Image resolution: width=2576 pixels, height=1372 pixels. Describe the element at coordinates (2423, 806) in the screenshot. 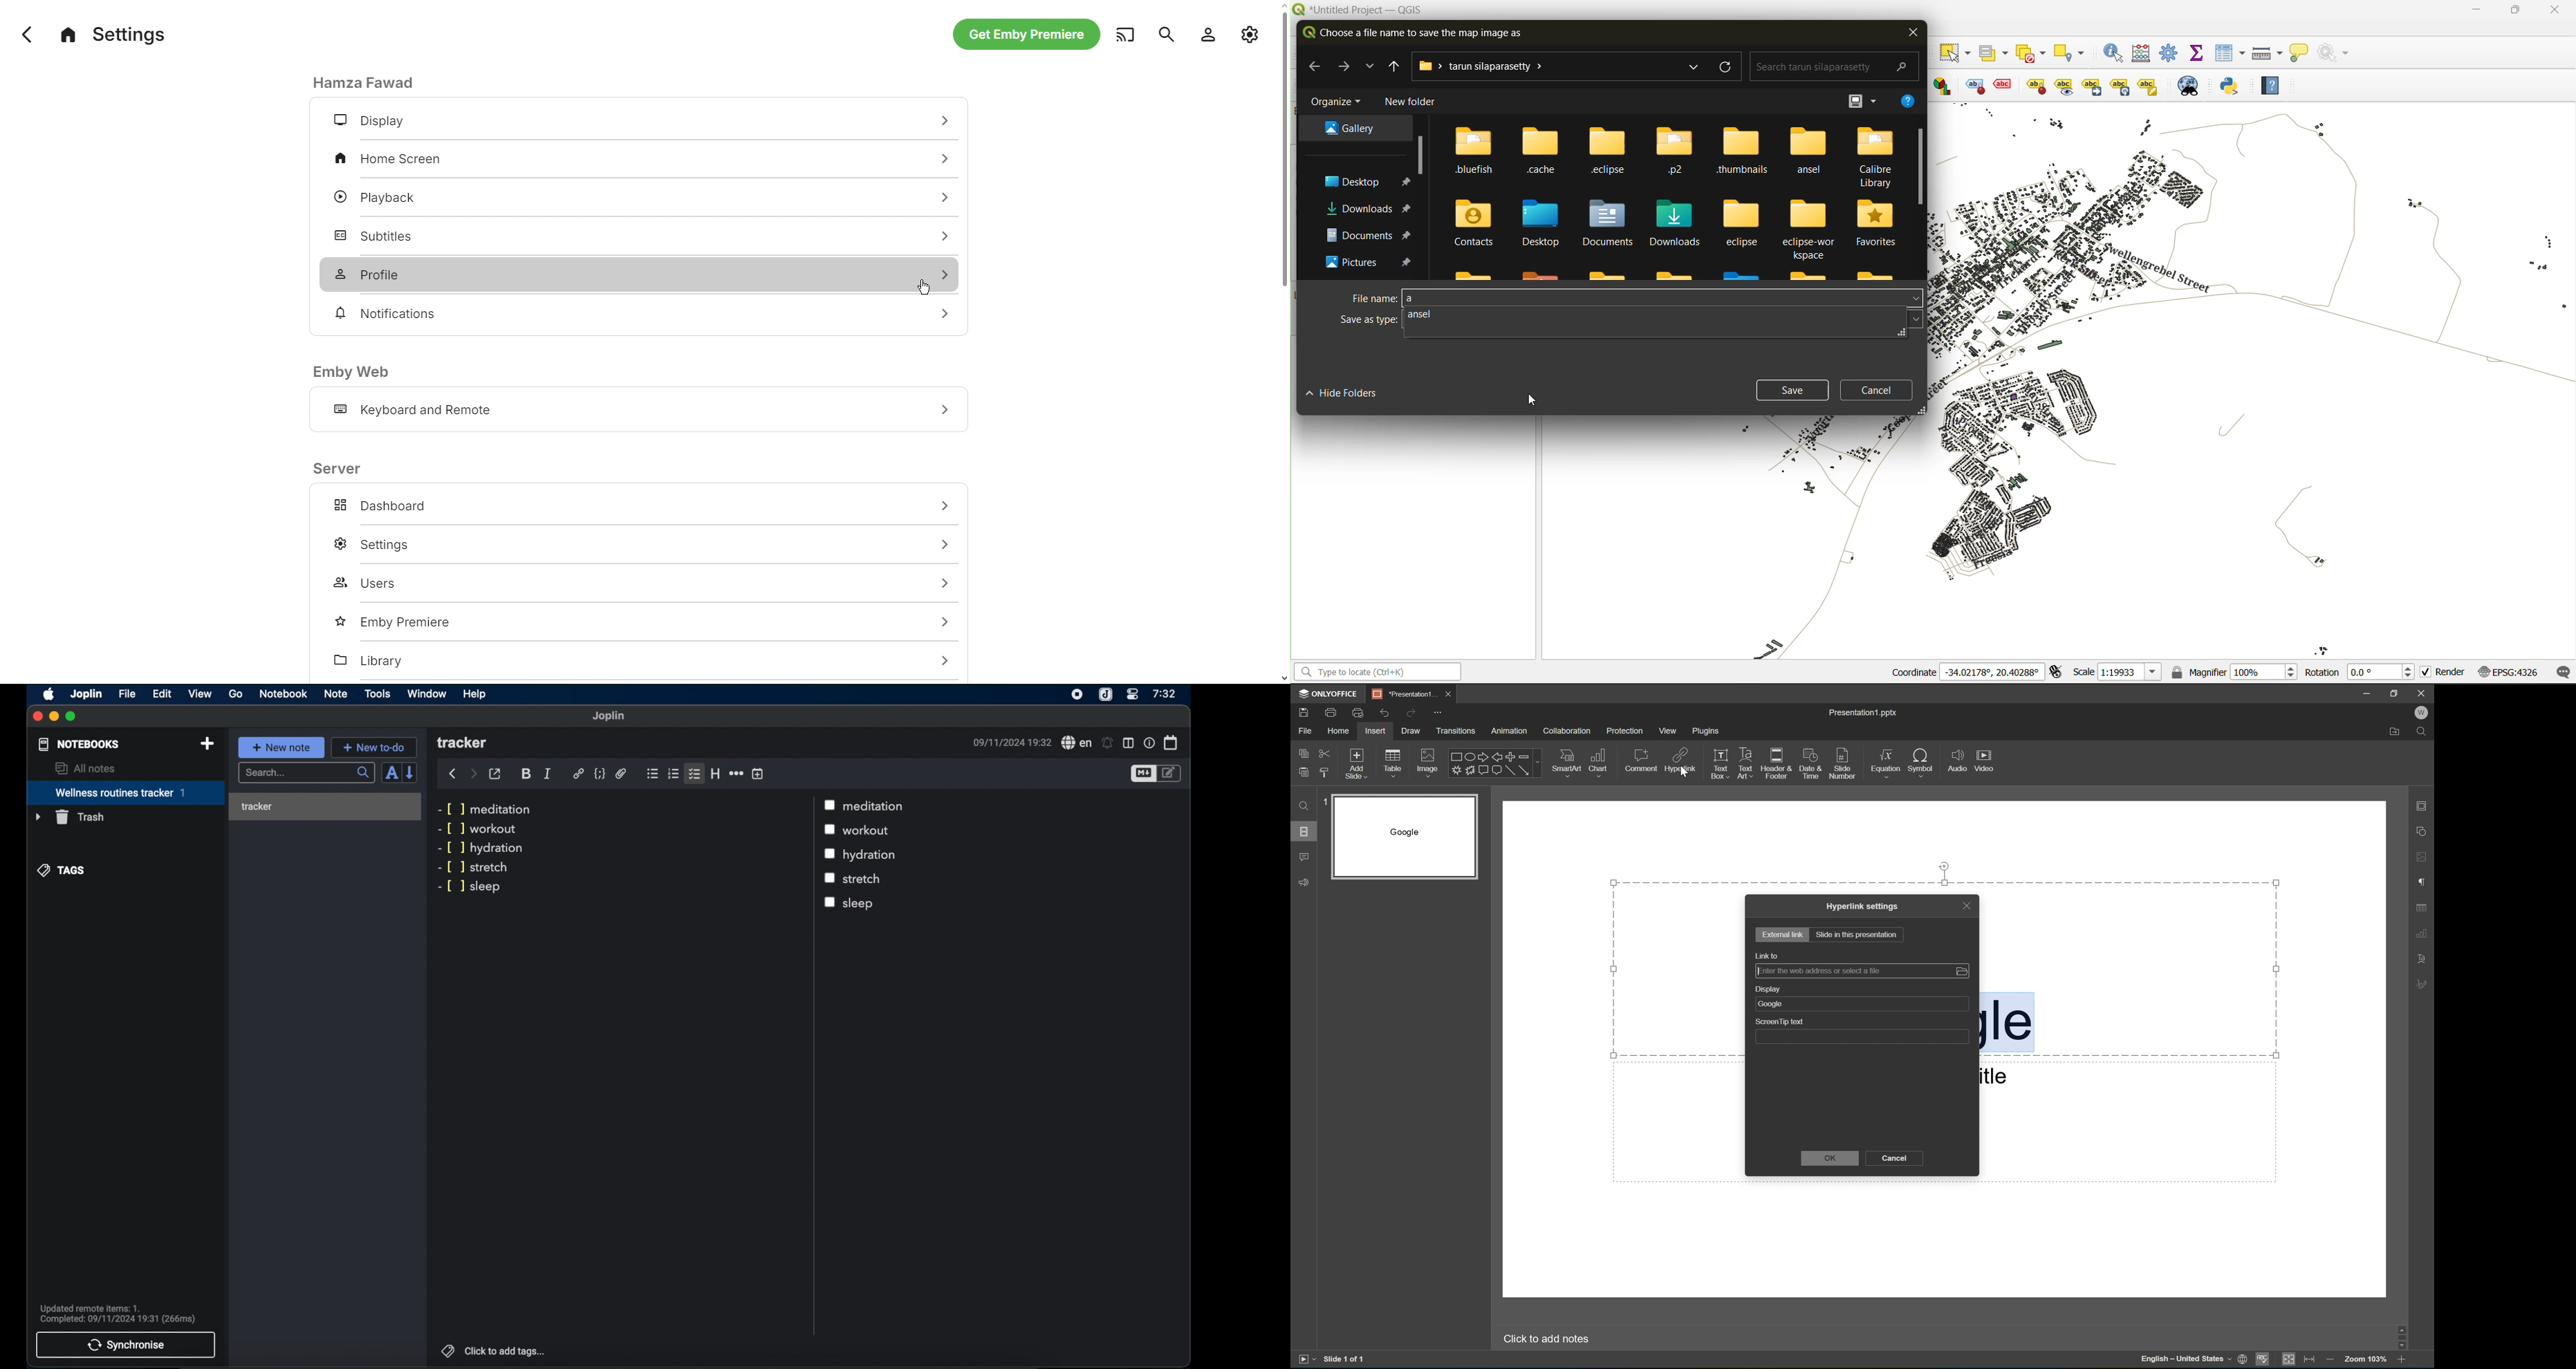

I see `Slide settings` at that location.